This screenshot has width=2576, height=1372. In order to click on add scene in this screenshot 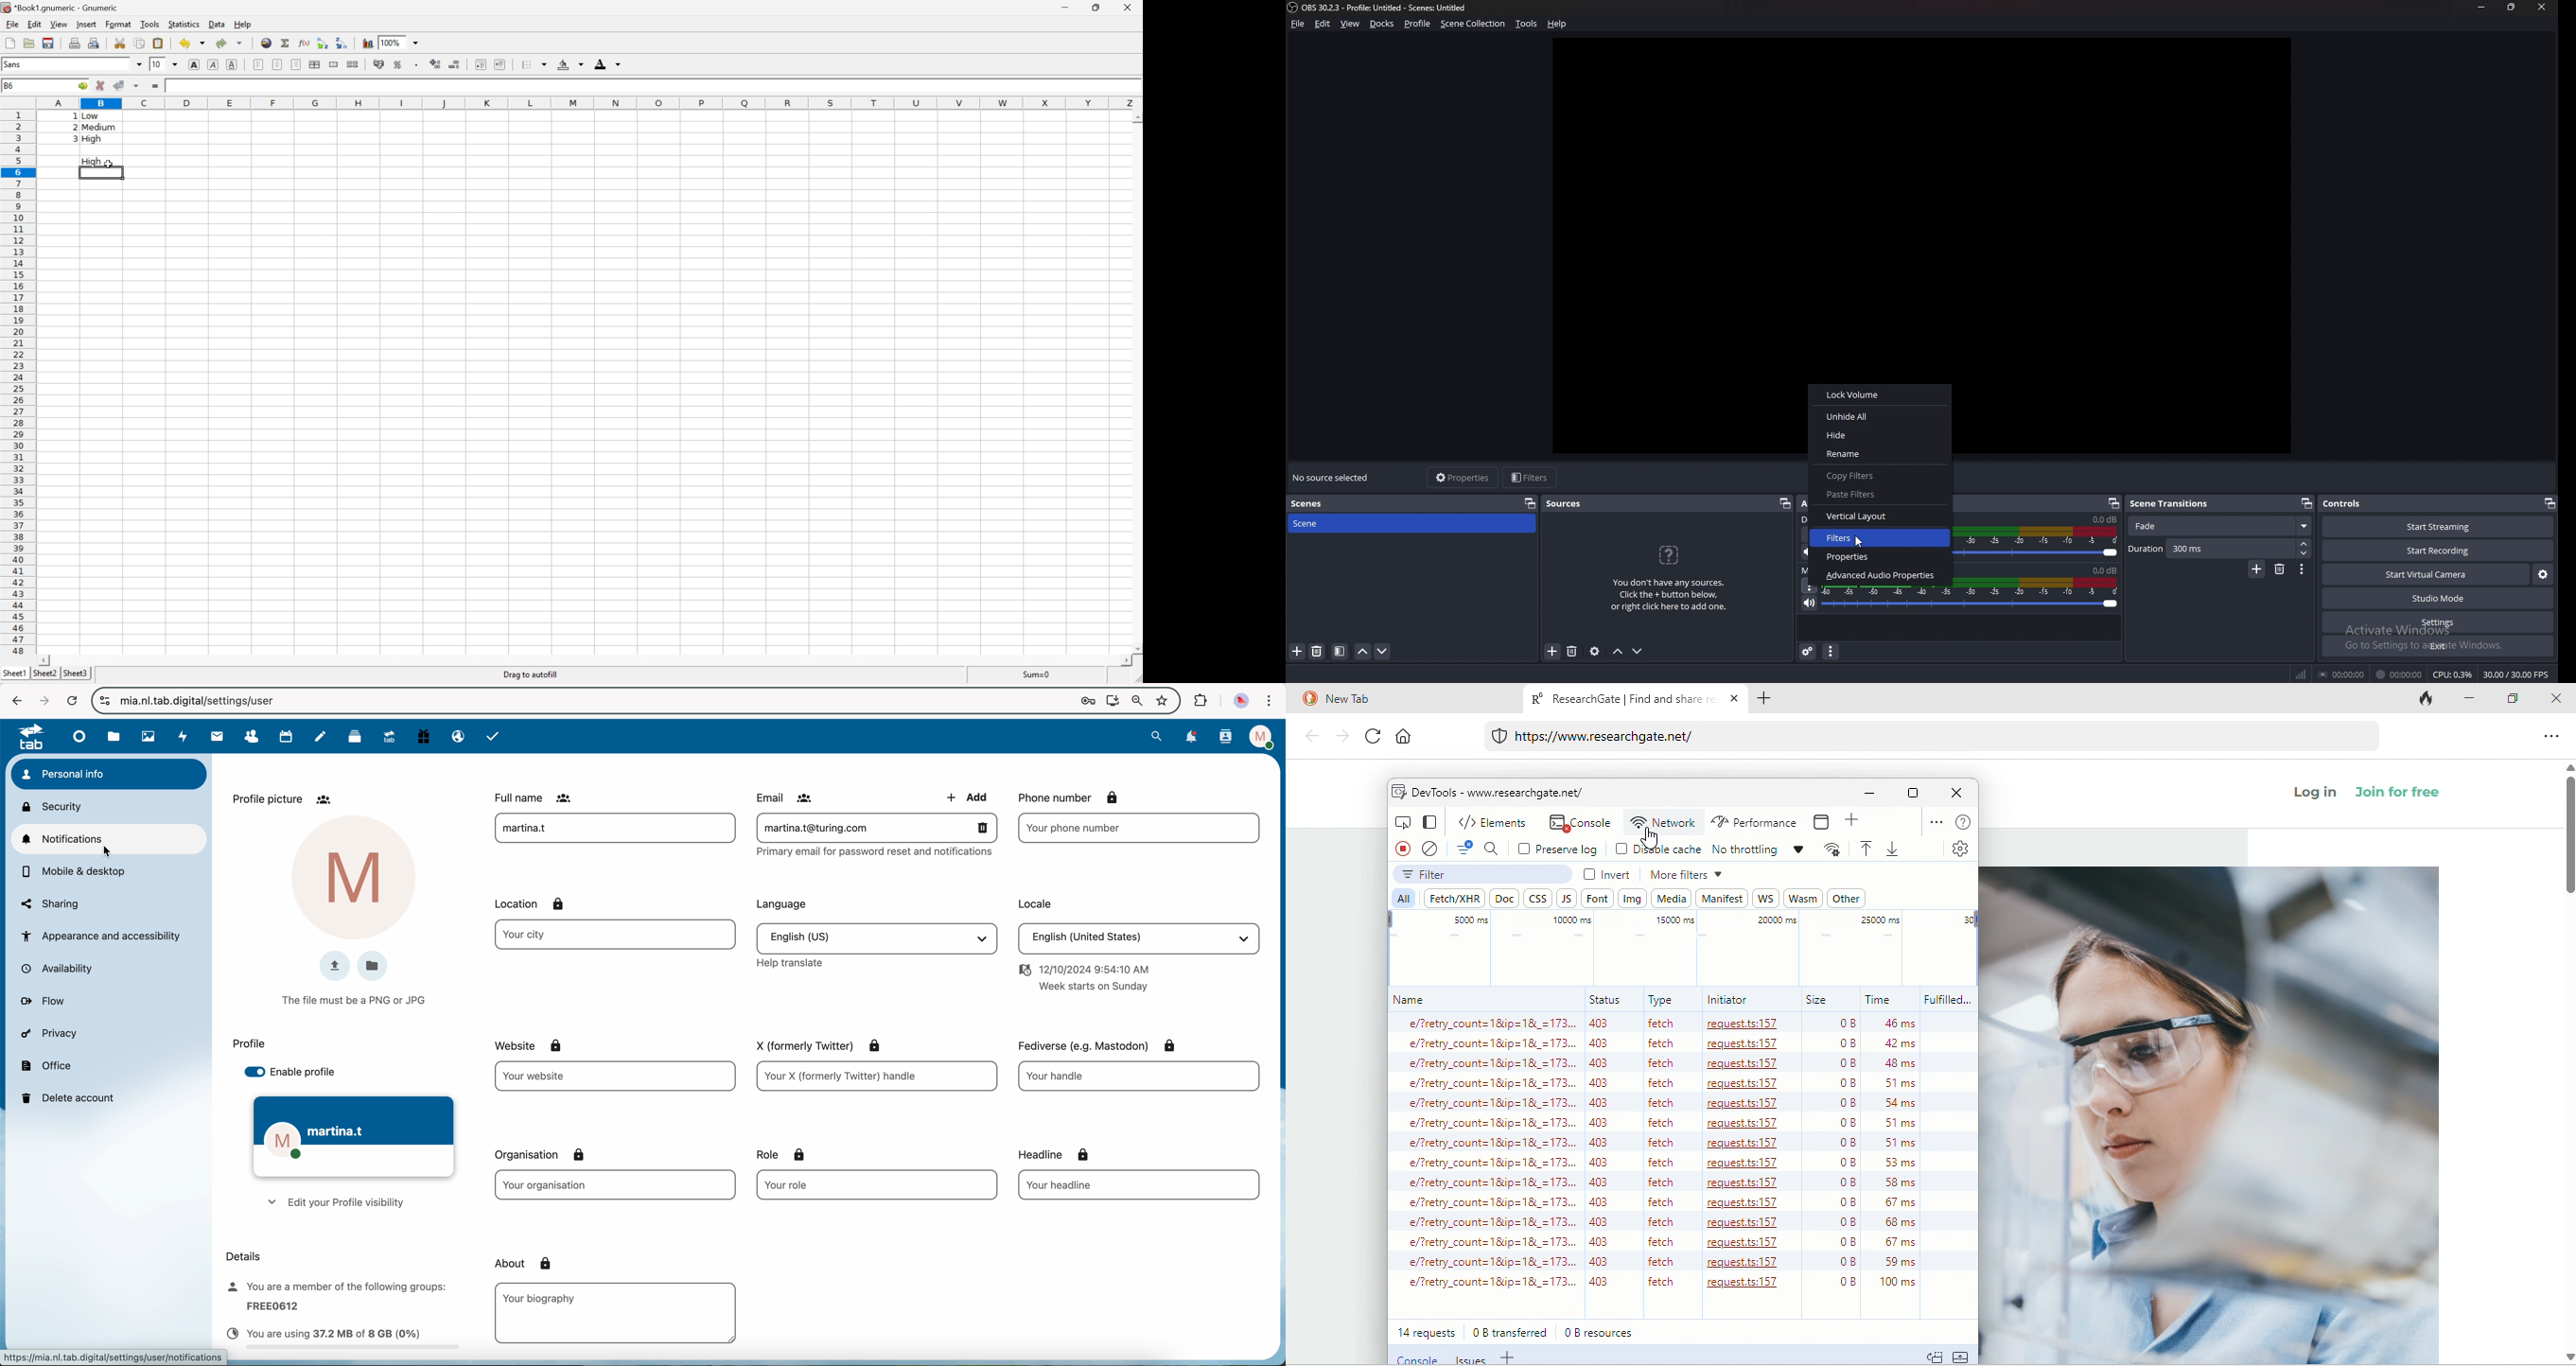, I will do `click(1298, 651)`.